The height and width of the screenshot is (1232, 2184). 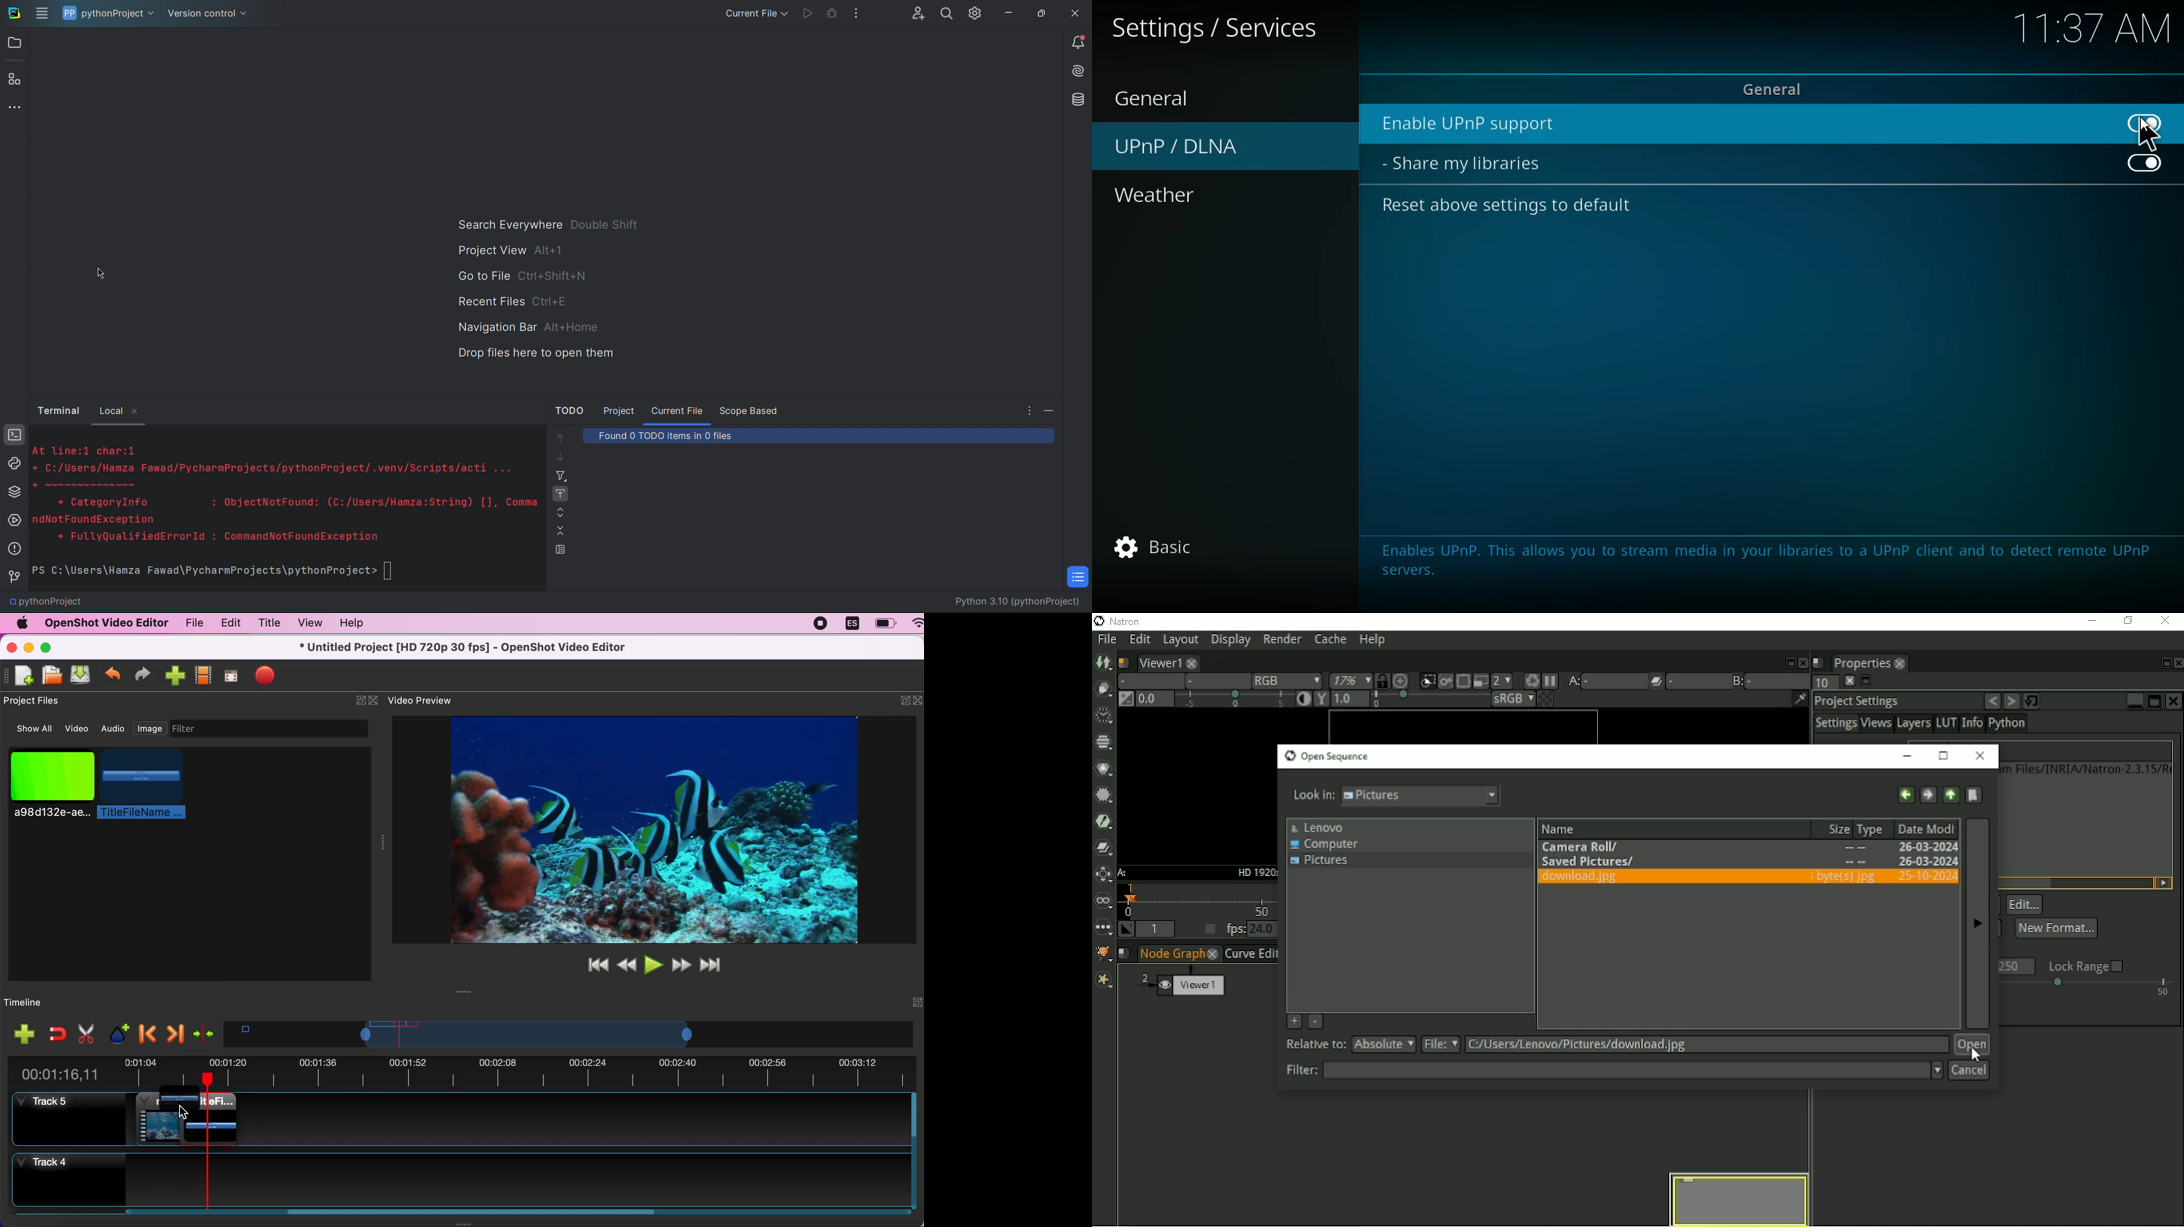 What do you see at coordinates (523, 276) in the screenshot?
I see `Go to File ctrl+shift+n` at bounding box center [523, 276].